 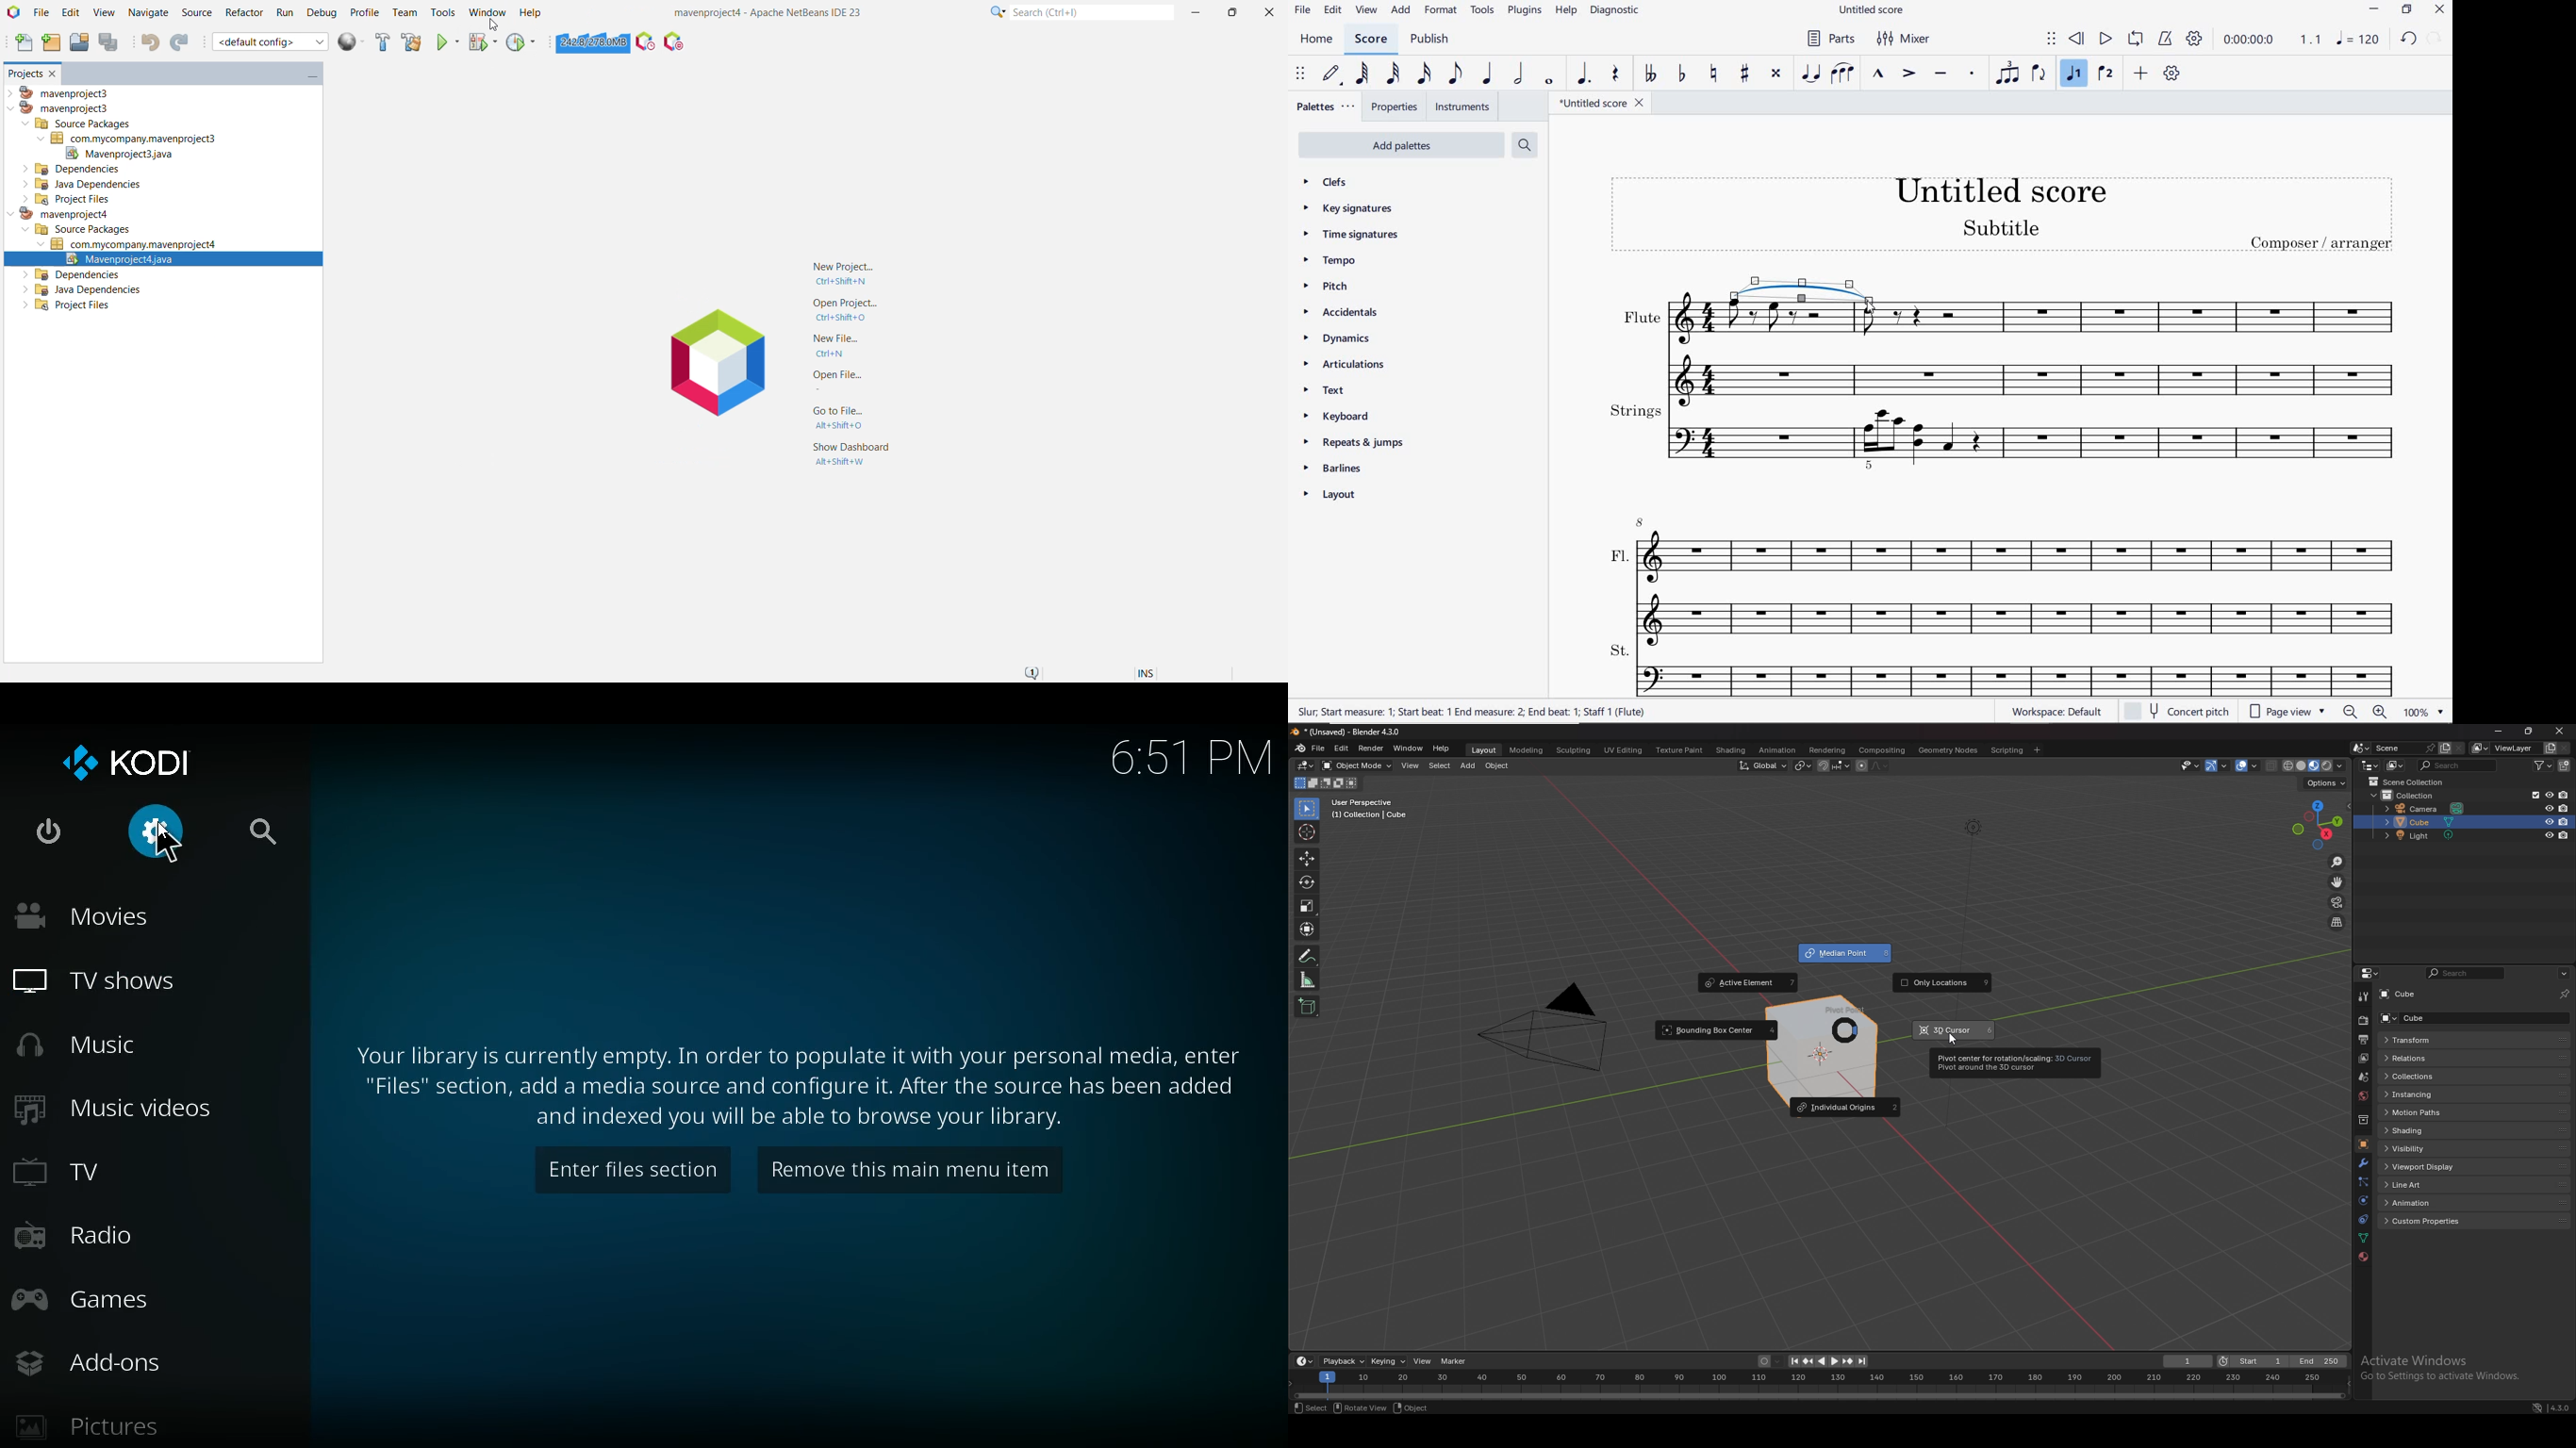 I want to click on hide in viewport, so click(x=2547, y=809).